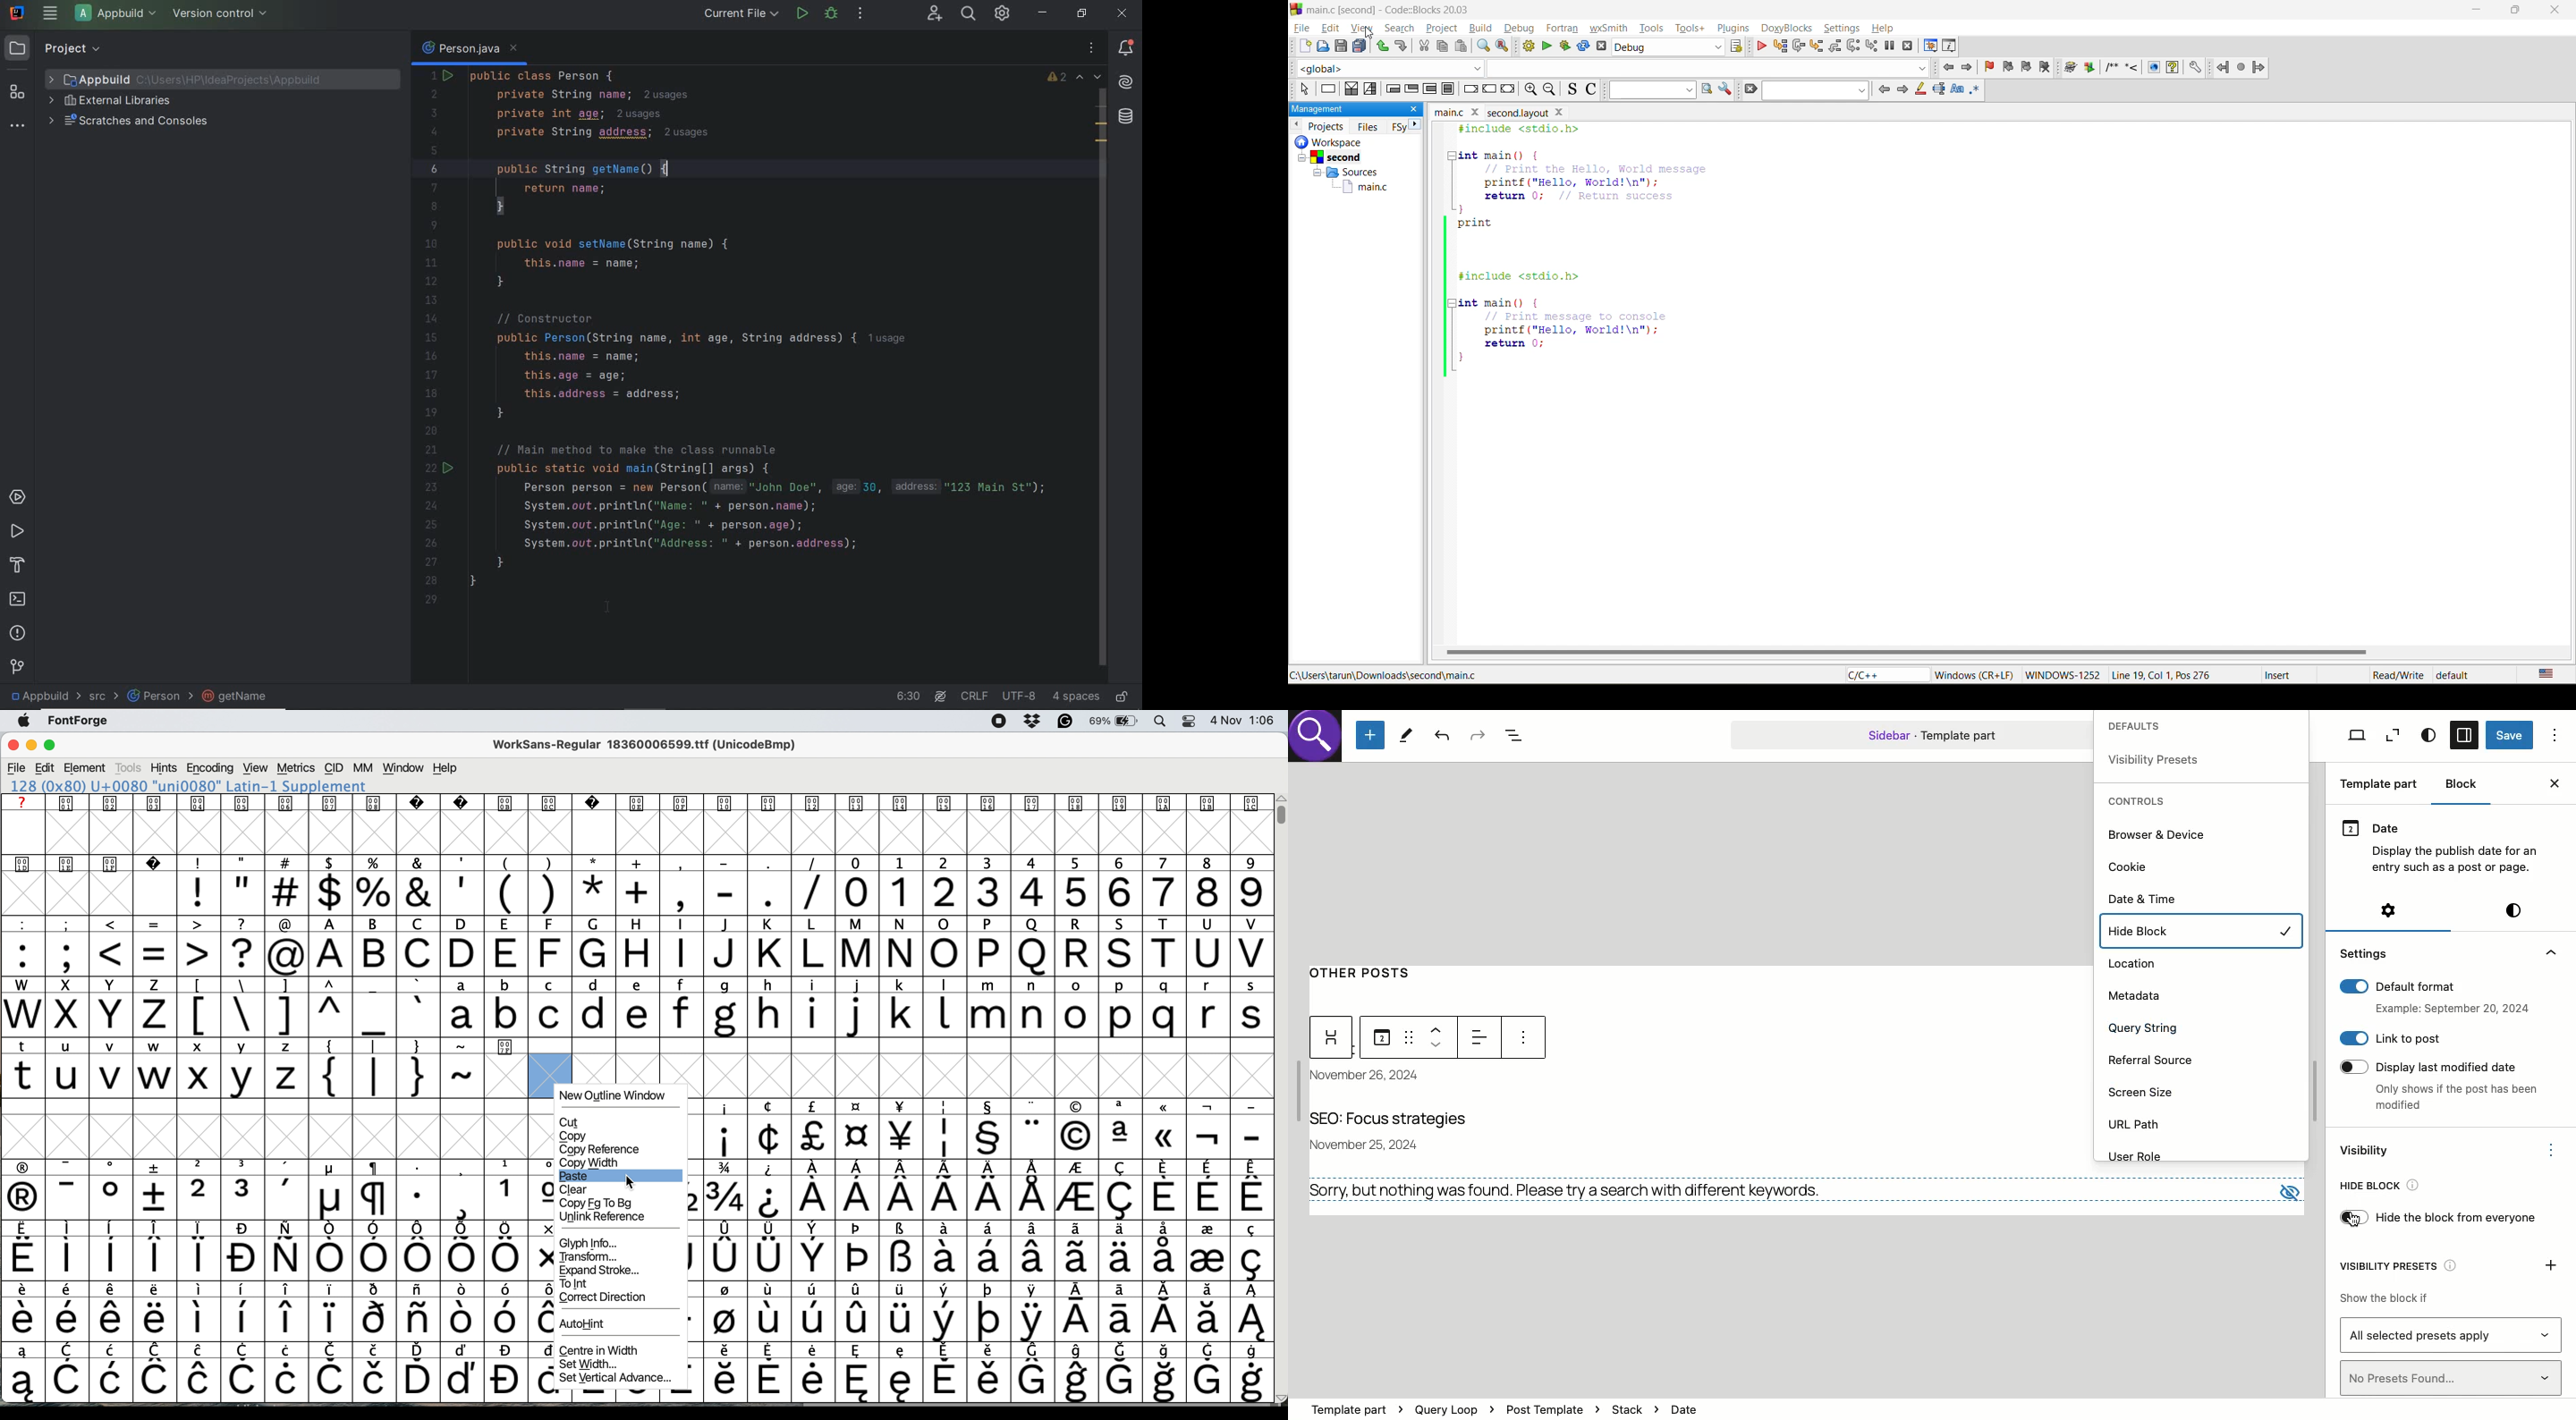 This screenshot has width=2576, height=1428. I want to click on instruction, so click(1328, 90).